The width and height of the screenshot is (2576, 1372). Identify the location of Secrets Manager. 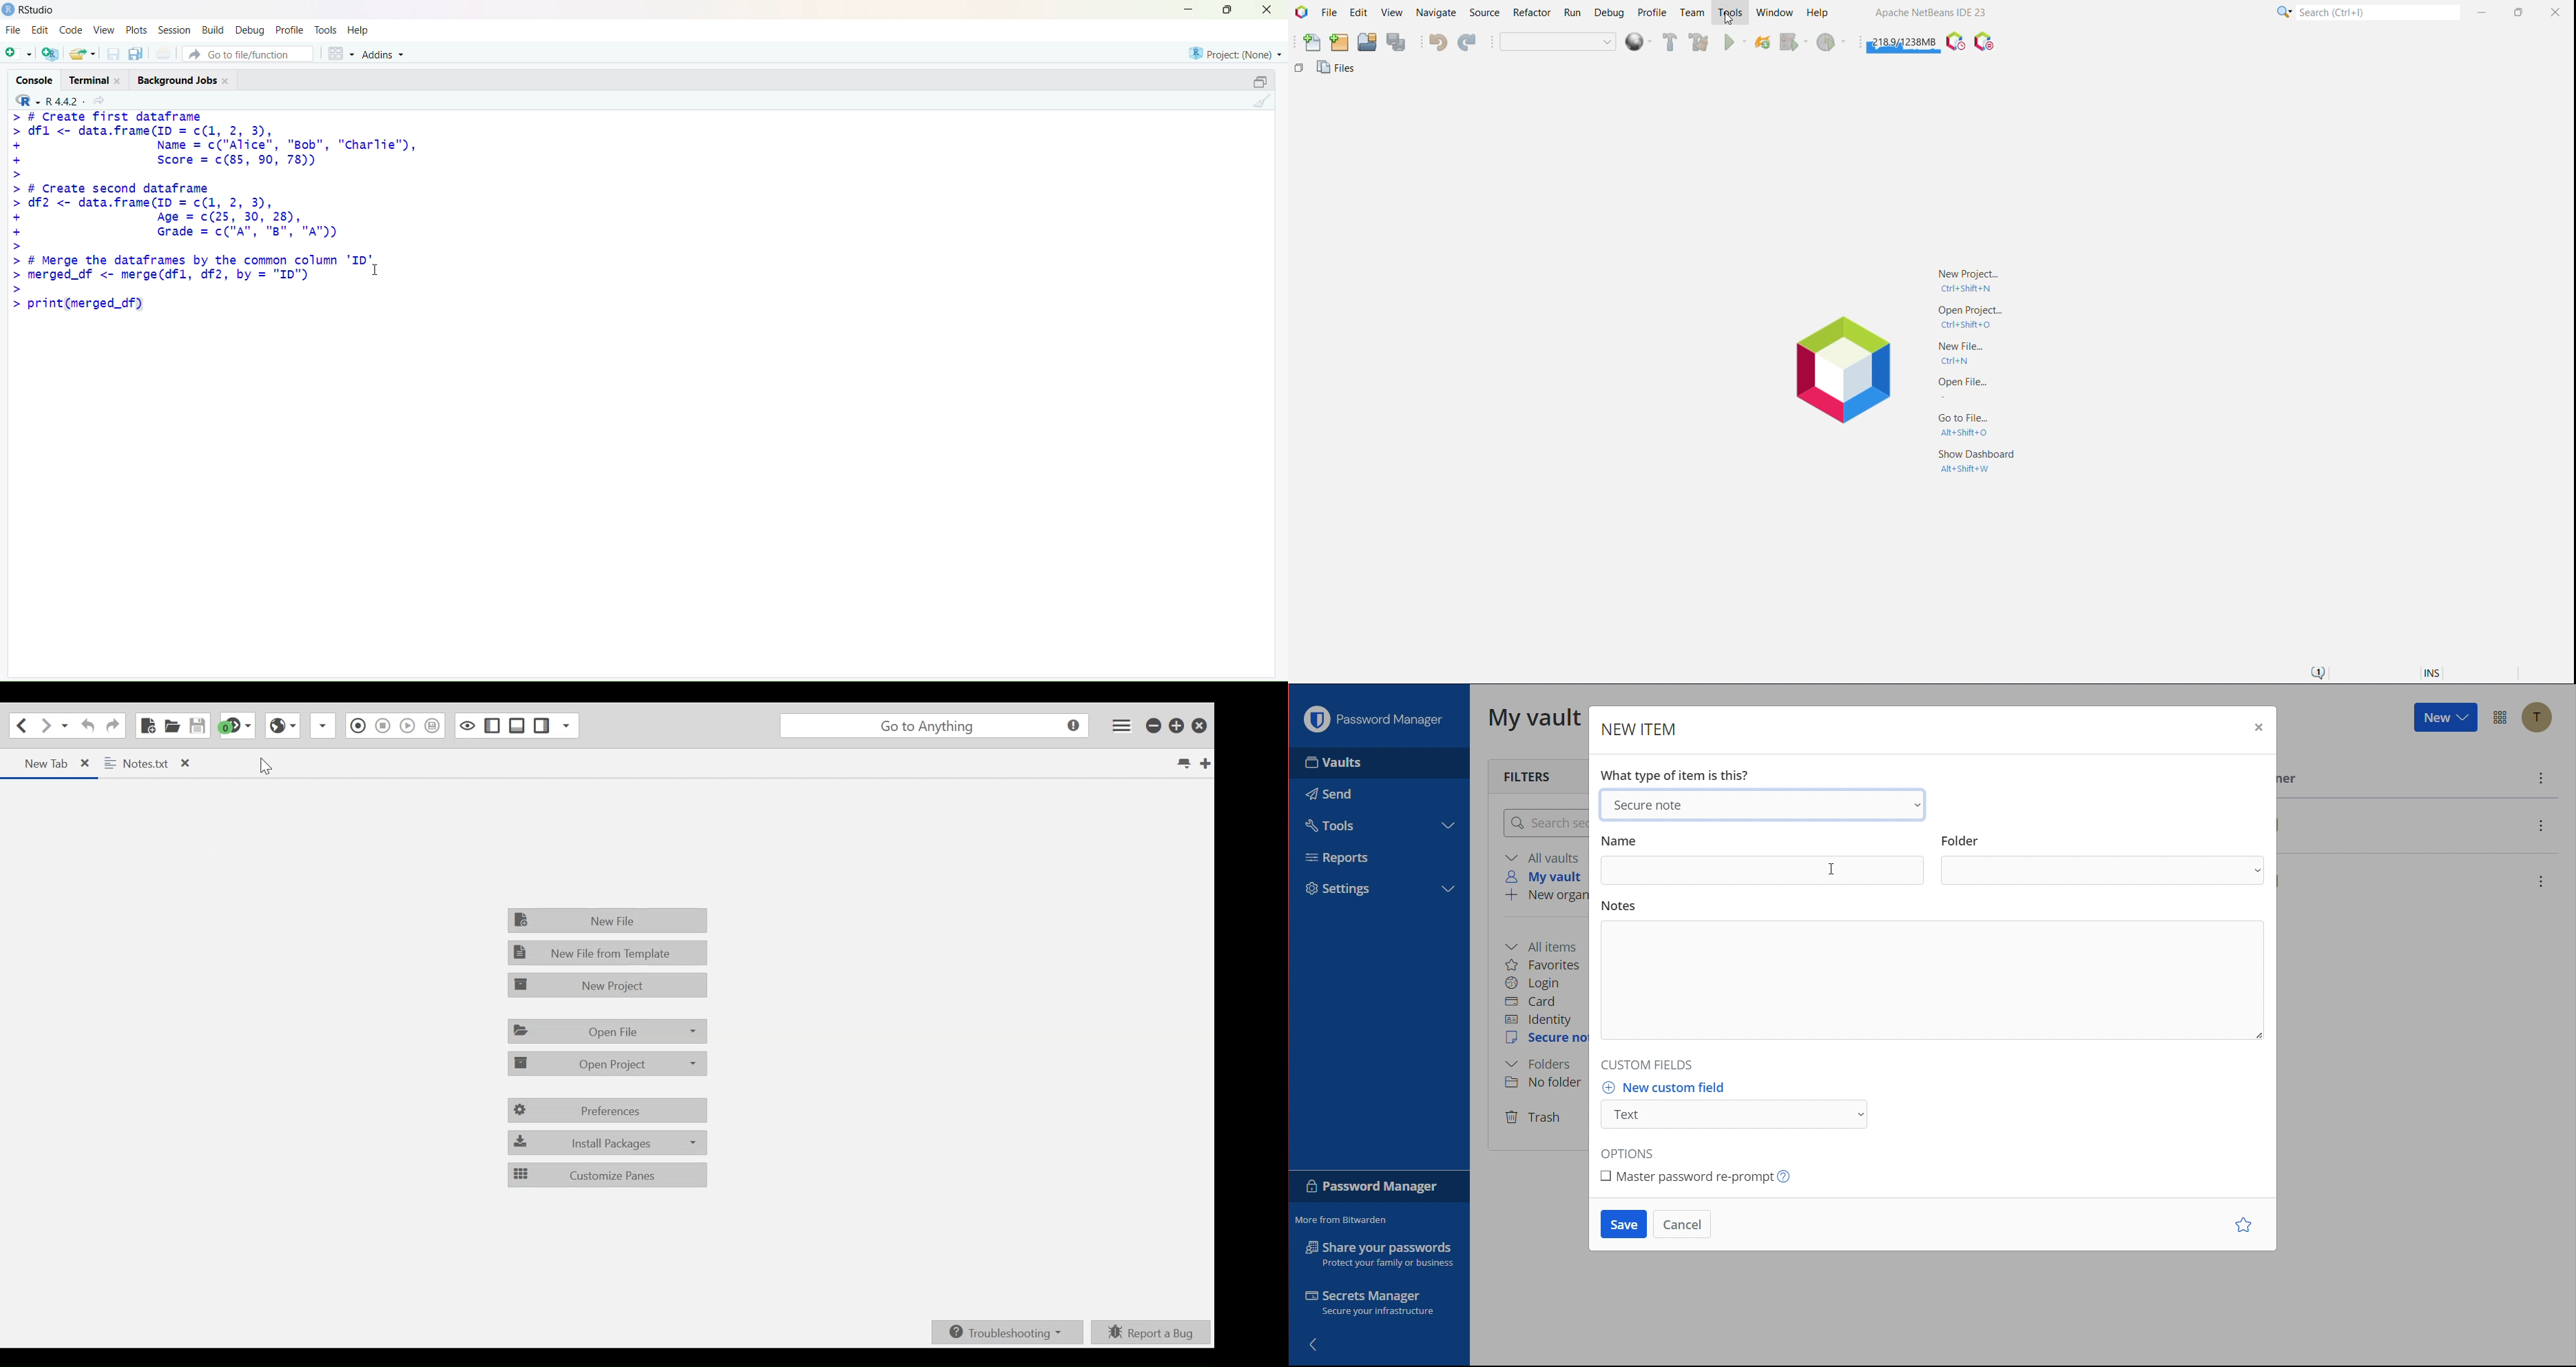
(1368, 1302).